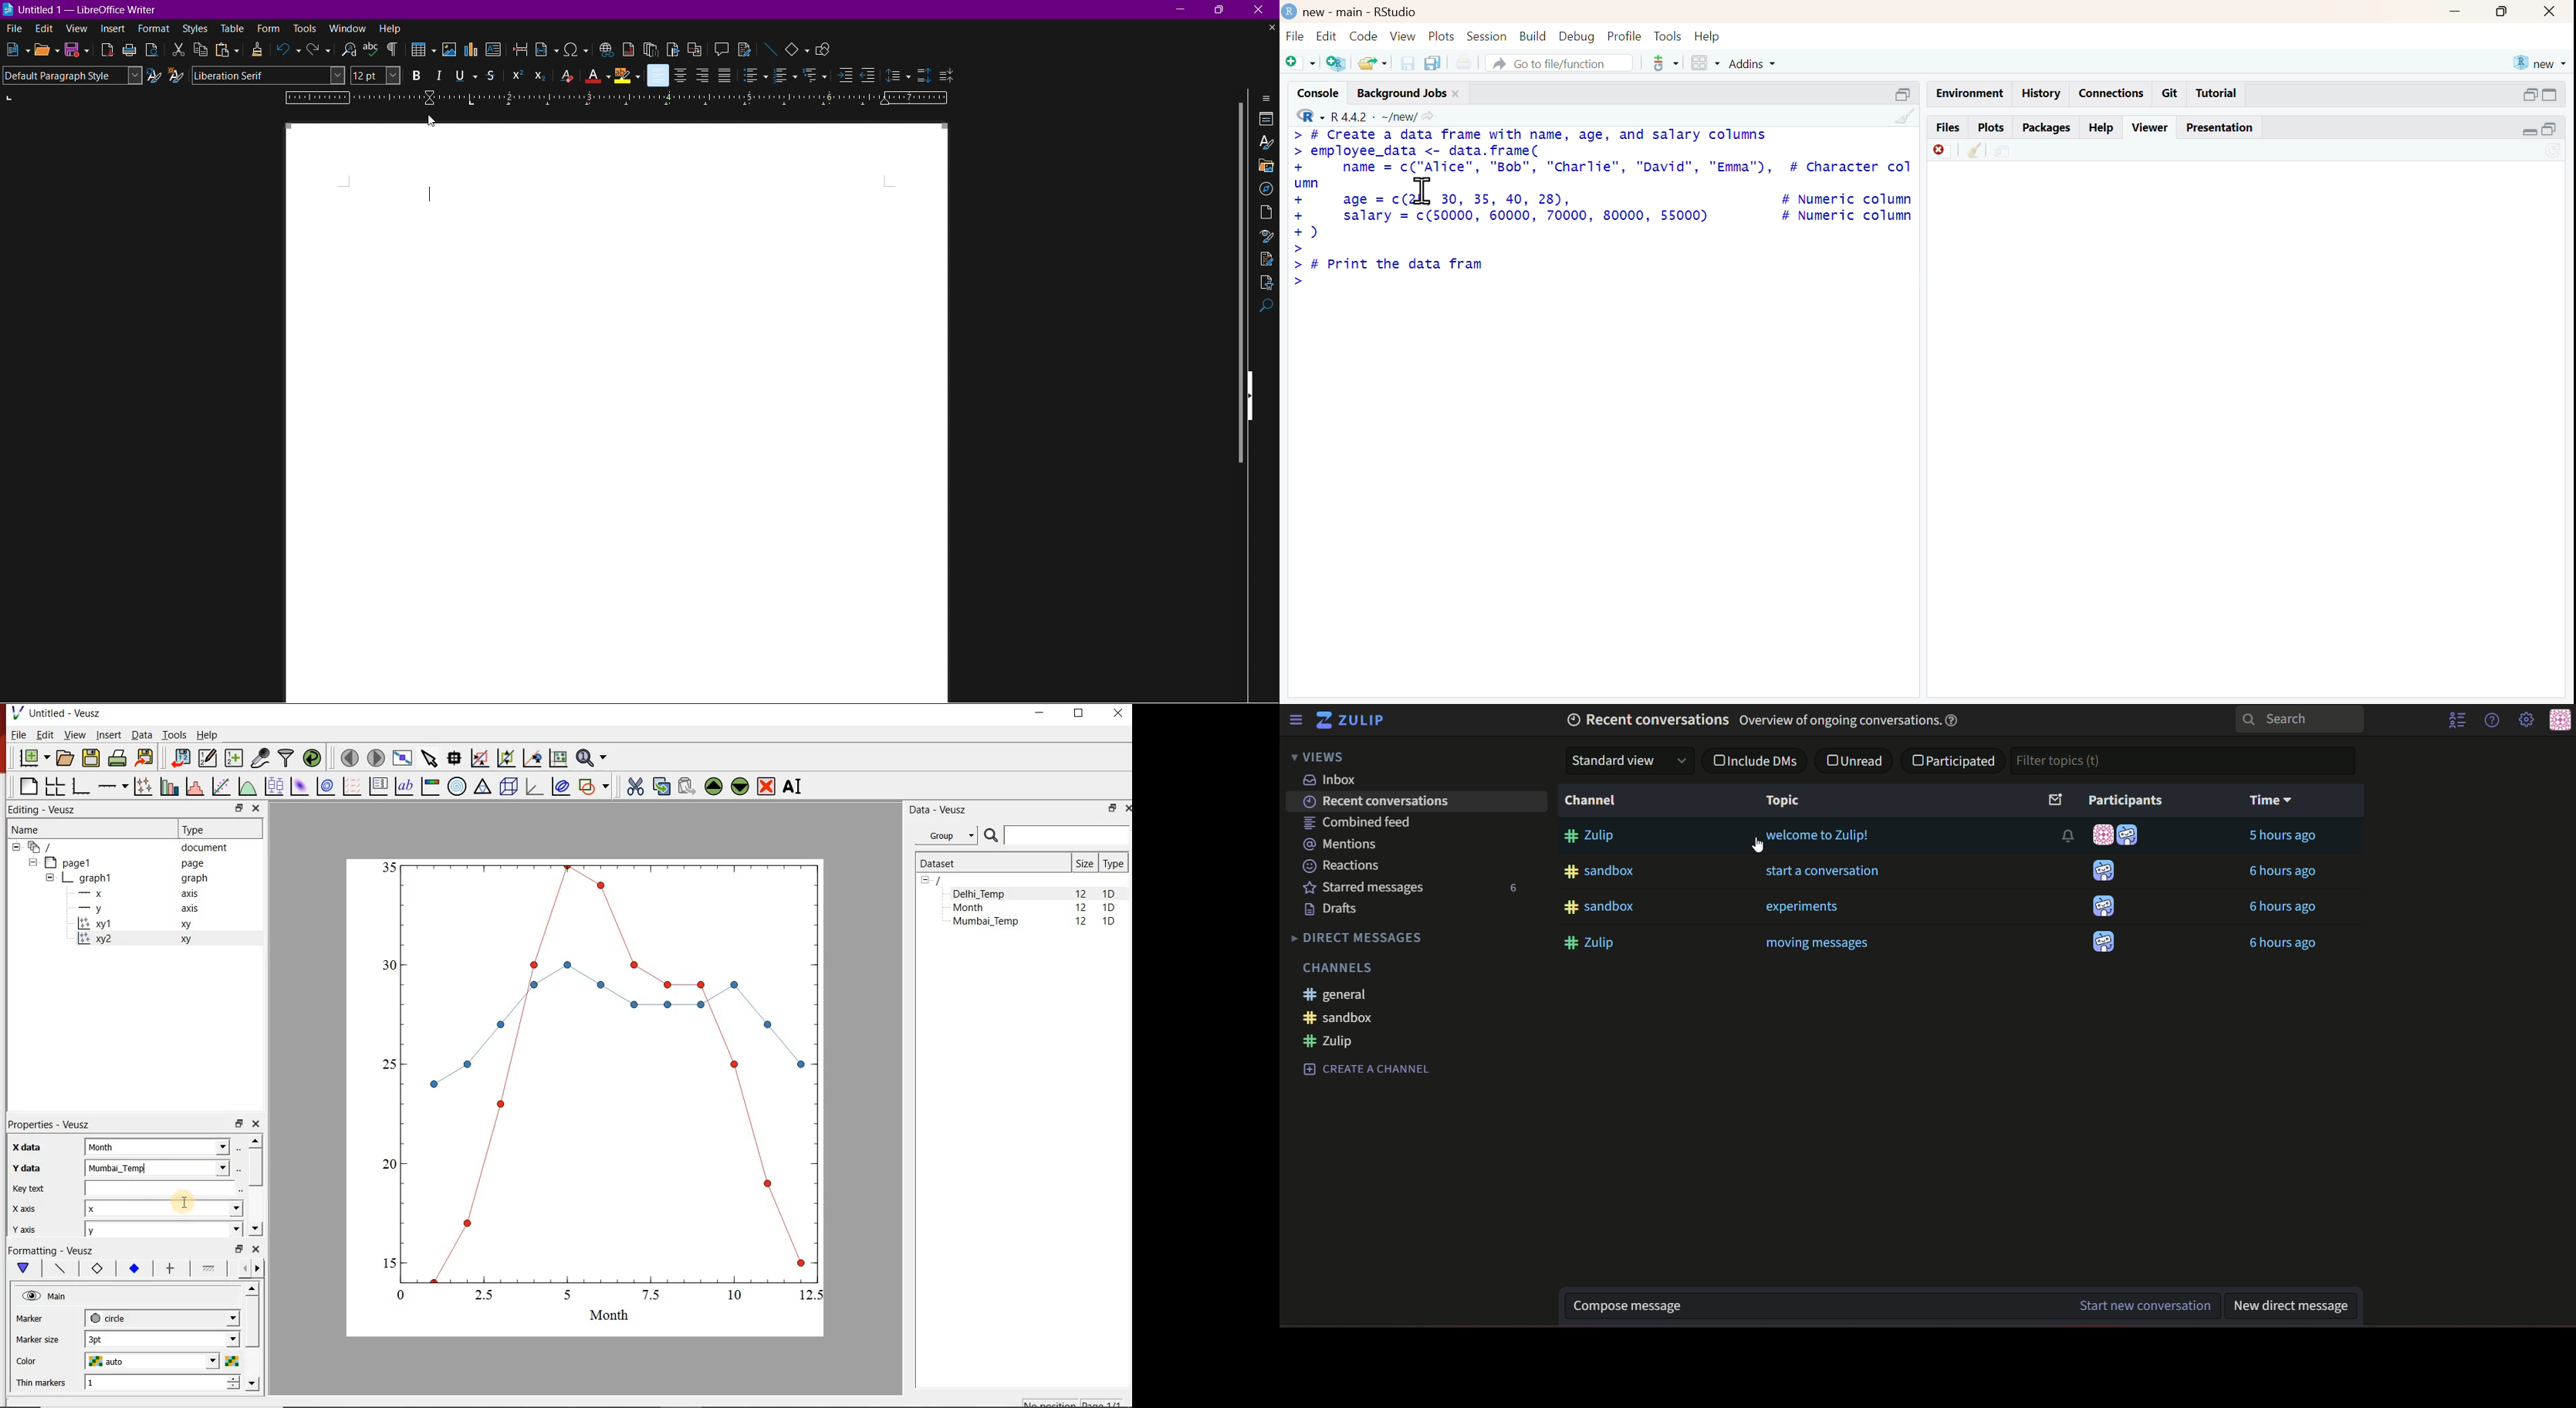 The height and width of the screenshot is (1428, 2576). What do you see at coordinates (233, 27) in the screenshot?
I see `table` at bounding box center [233, 27].